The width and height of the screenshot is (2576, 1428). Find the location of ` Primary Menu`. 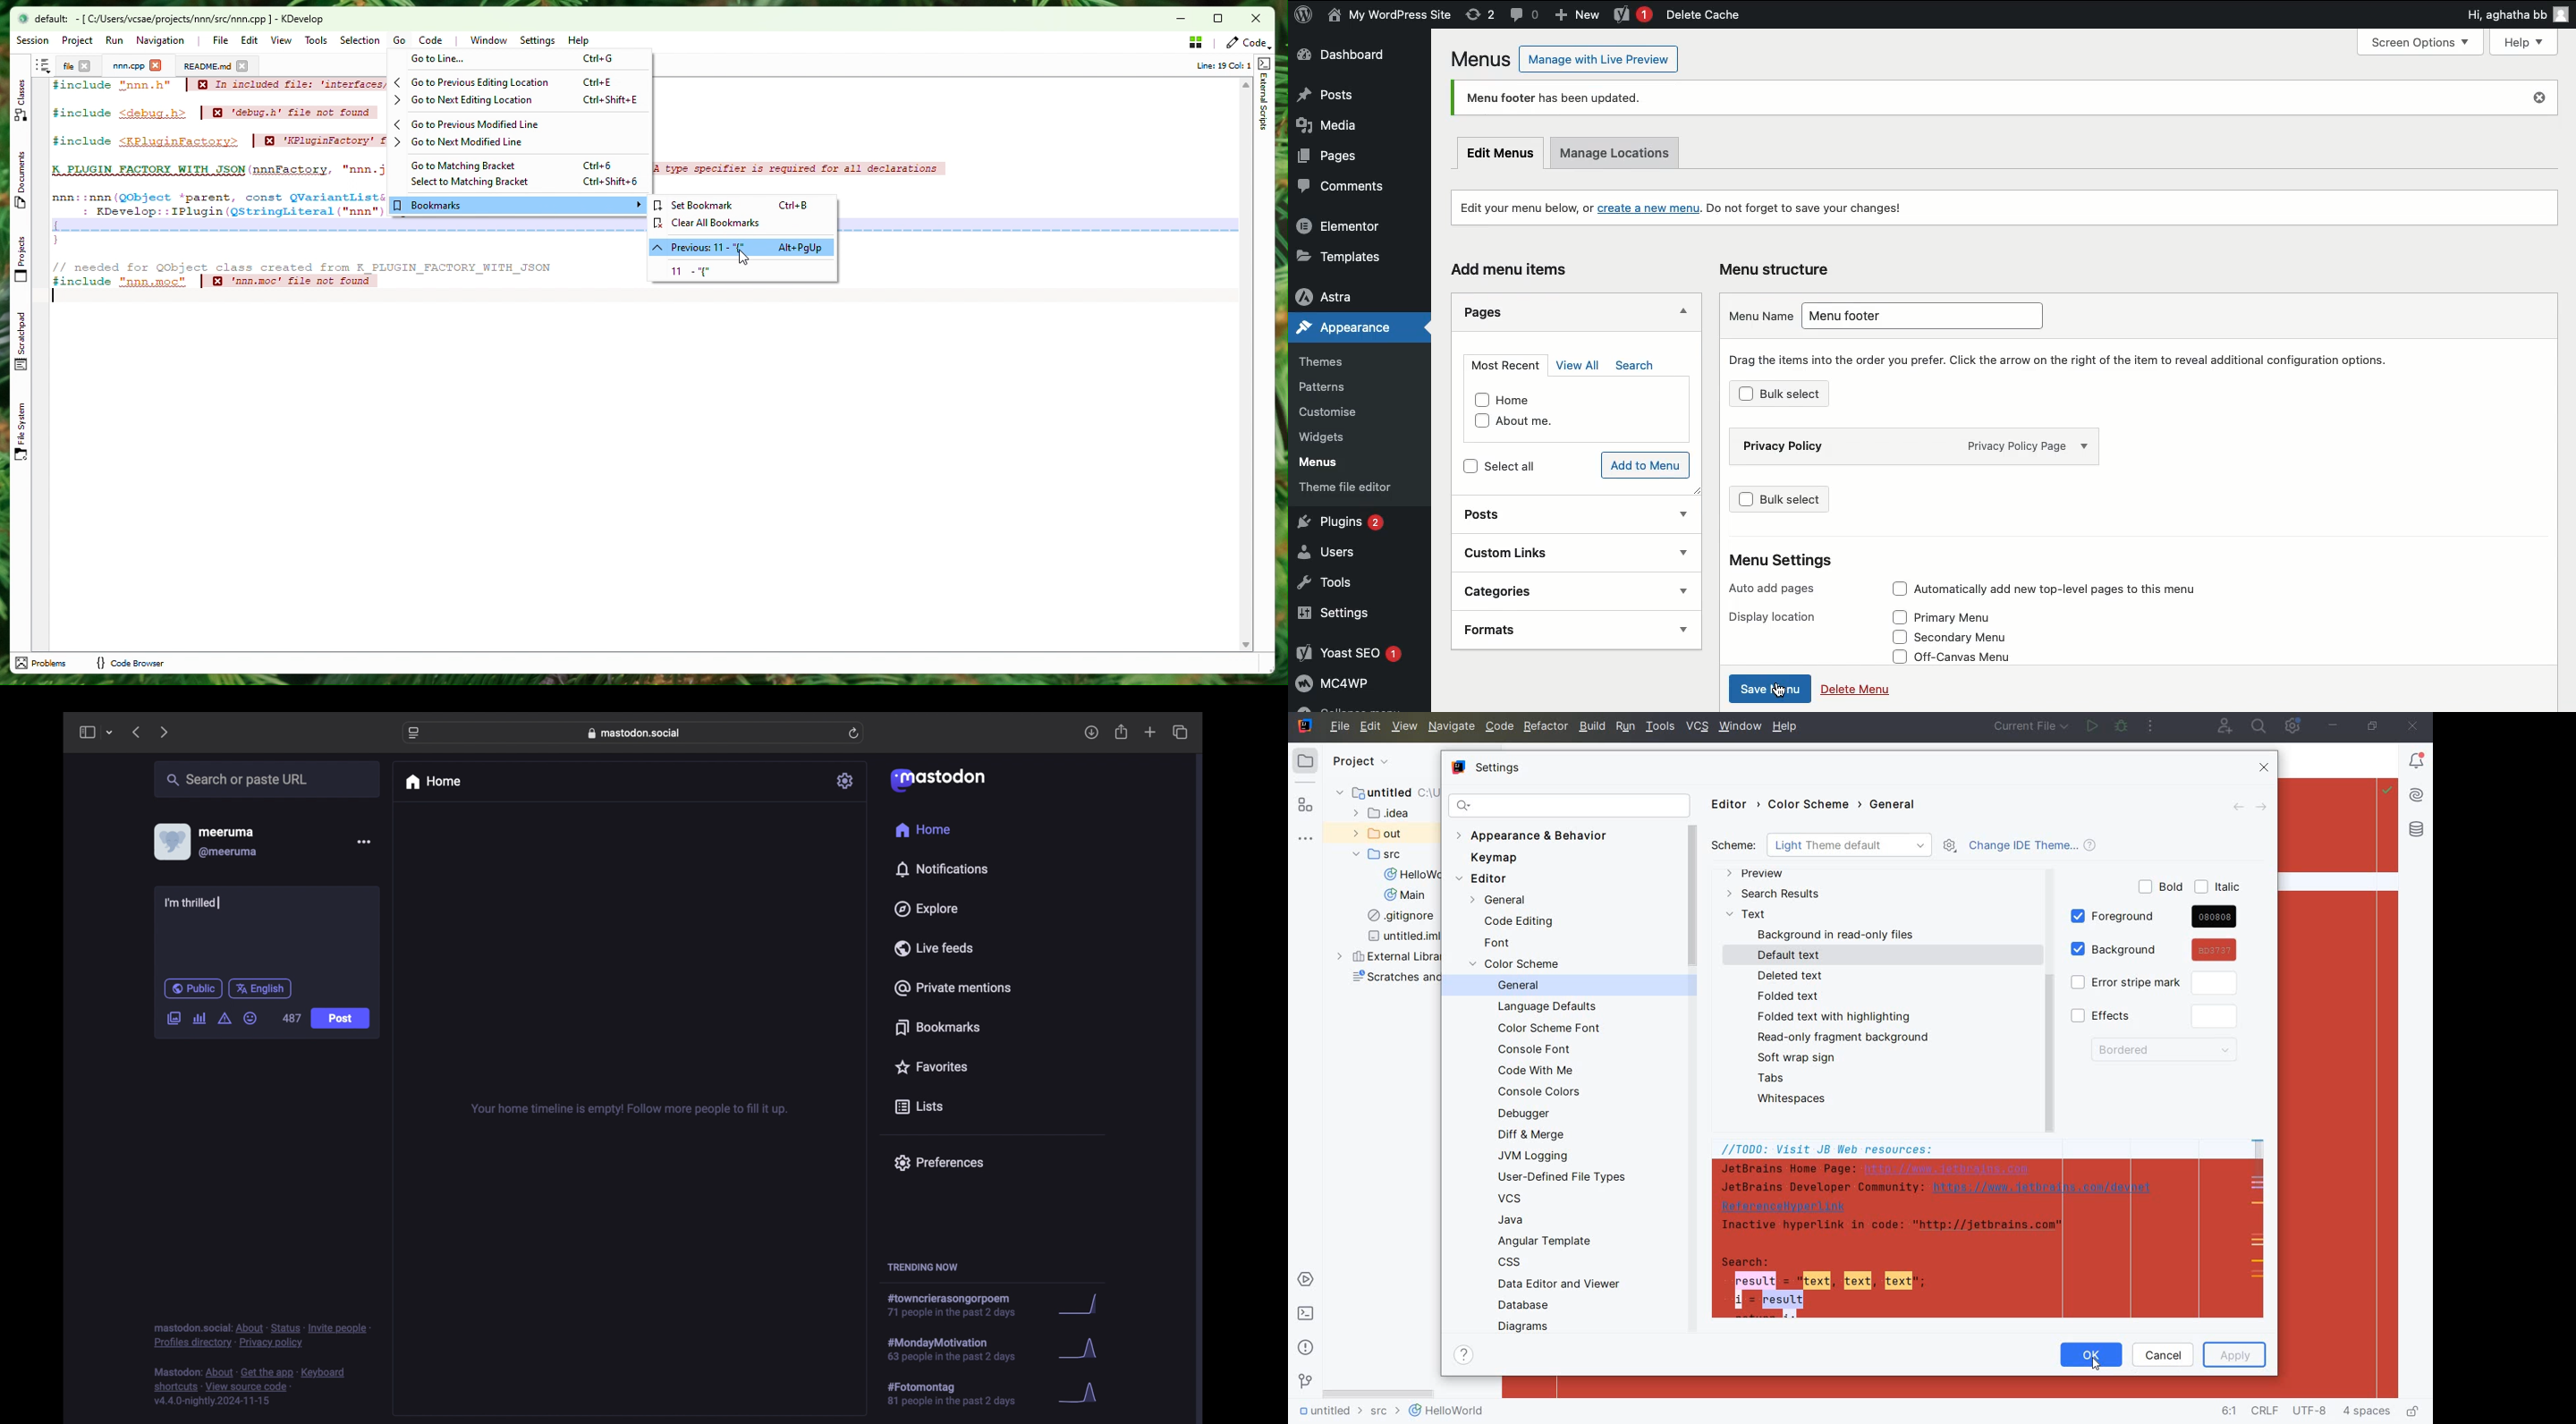

 Primary Menu is located at coordinates (1976, 617).